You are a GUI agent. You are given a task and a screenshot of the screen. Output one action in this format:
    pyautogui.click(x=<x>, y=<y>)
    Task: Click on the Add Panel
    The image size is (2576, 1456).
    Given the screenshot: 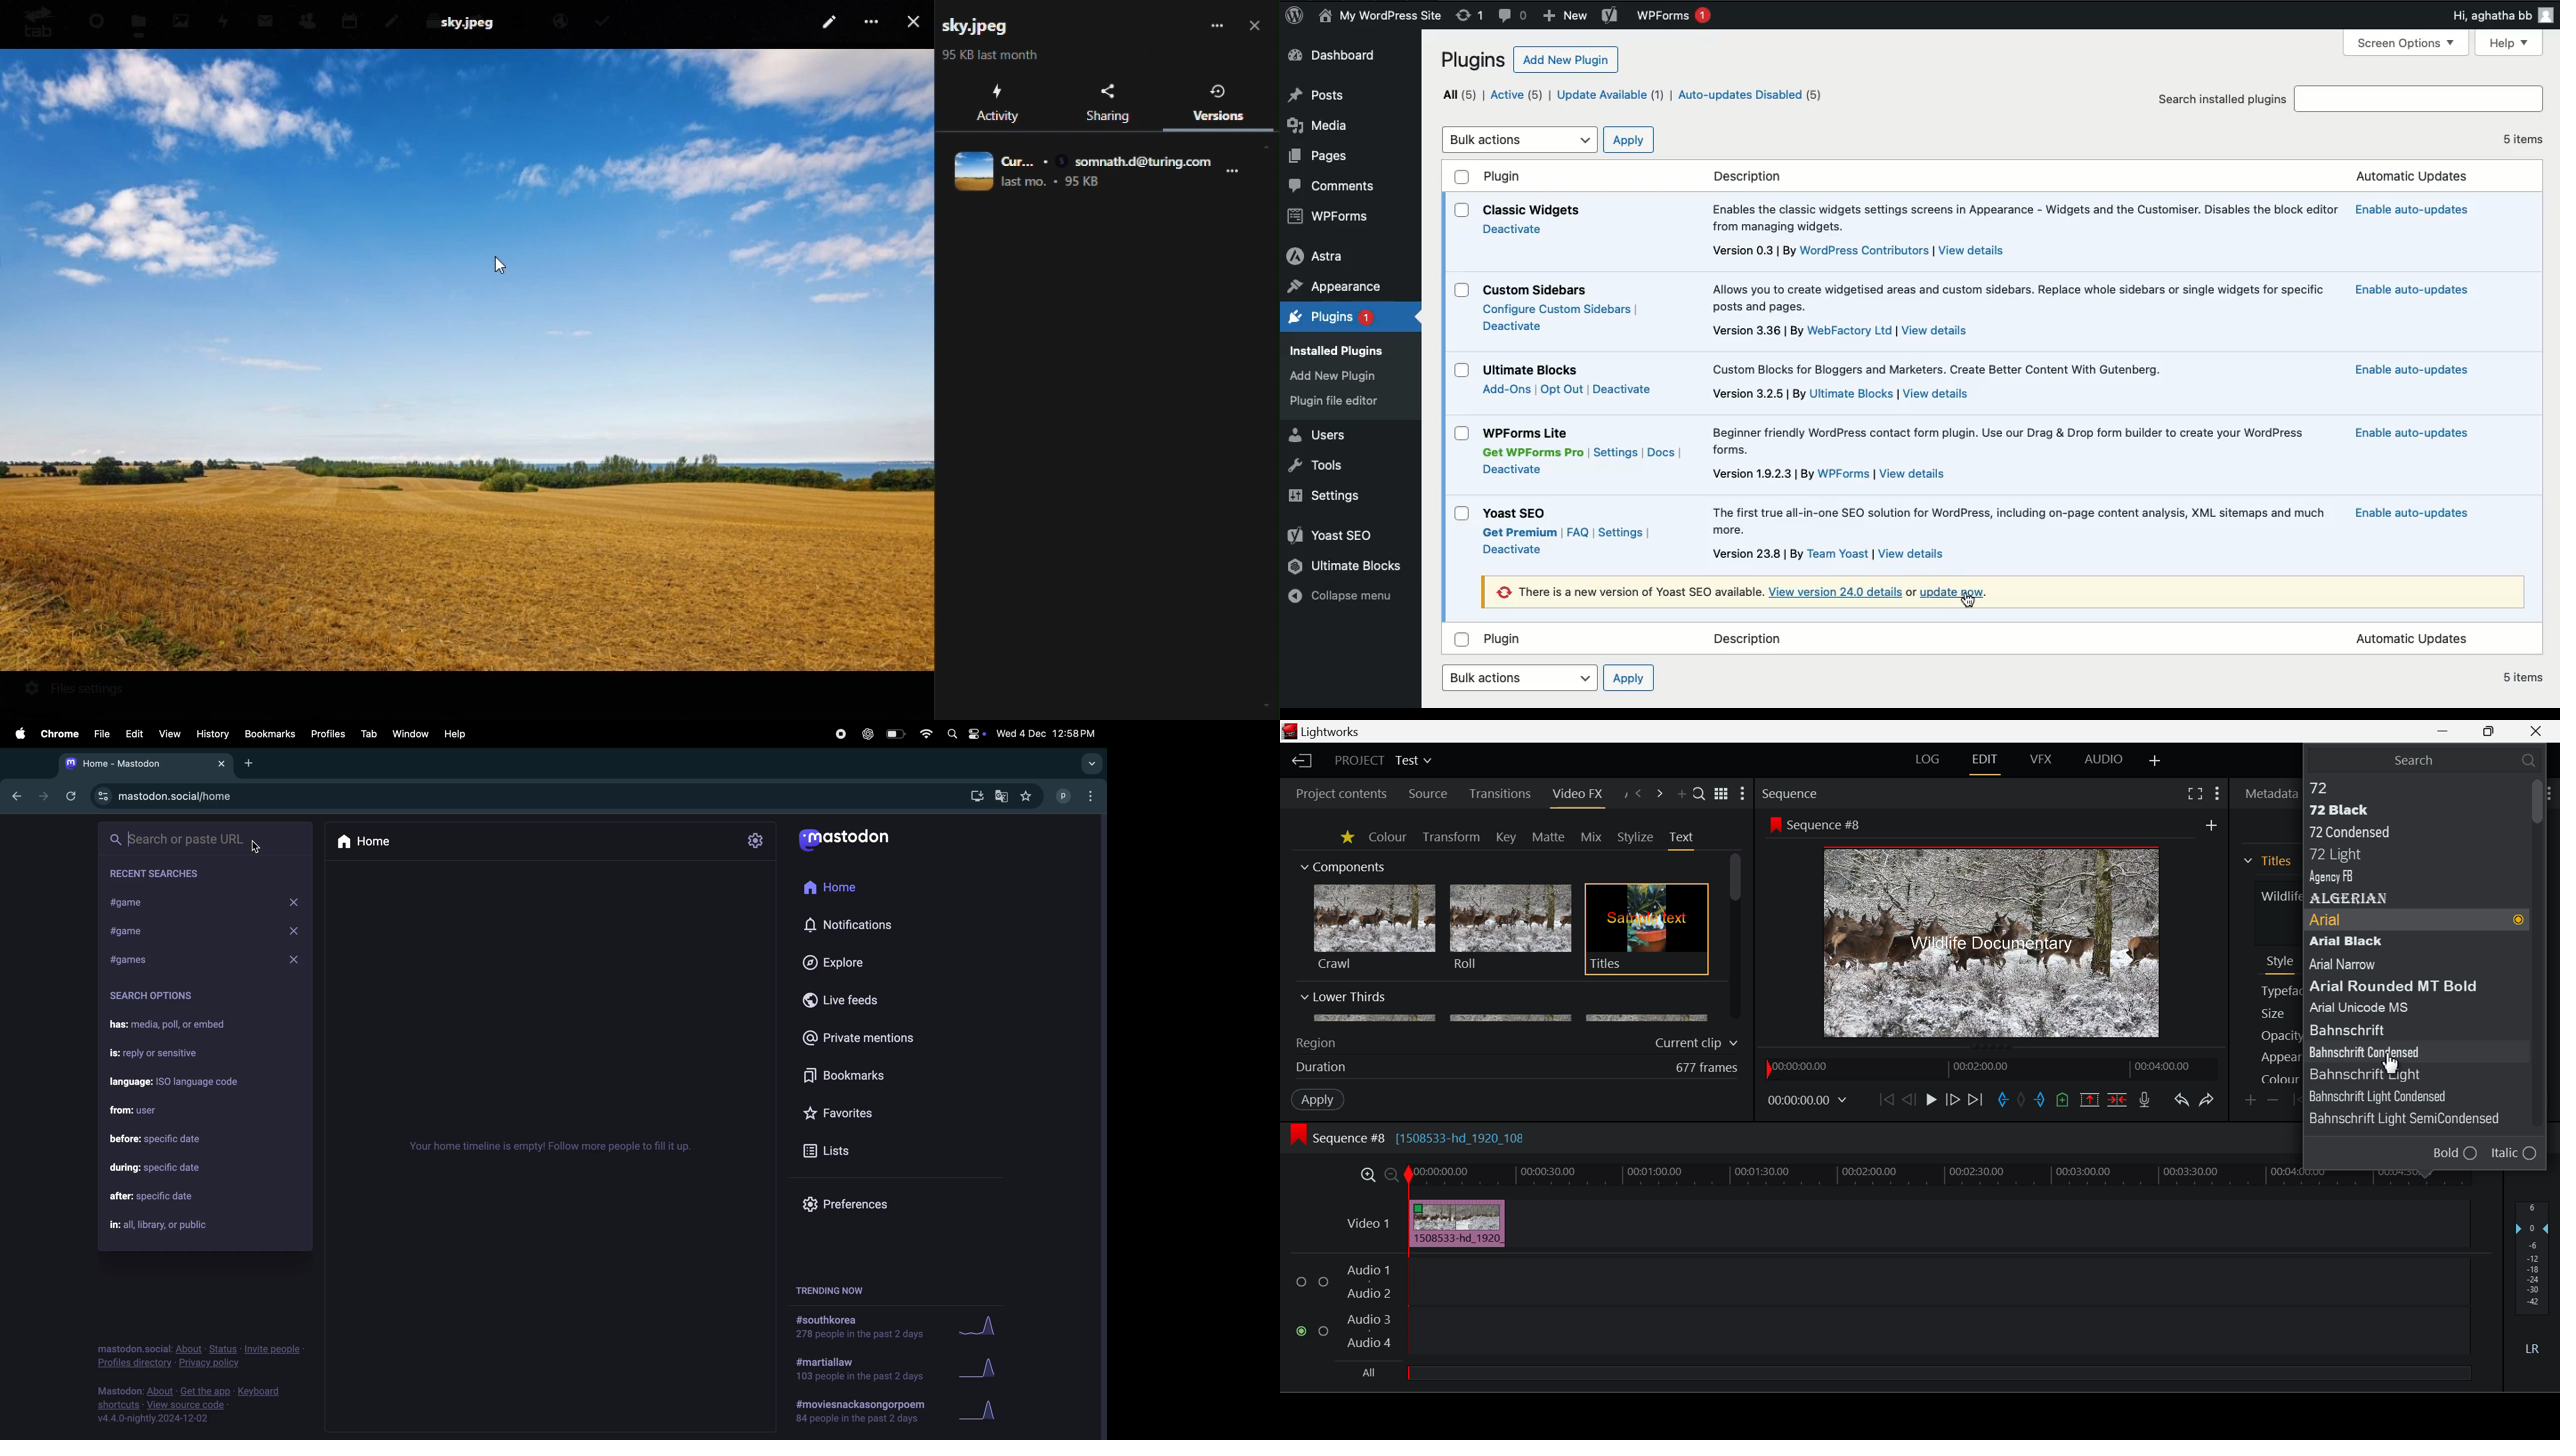 What is the action you would take?
    pyautogui.click(x=1680, y=795)
    